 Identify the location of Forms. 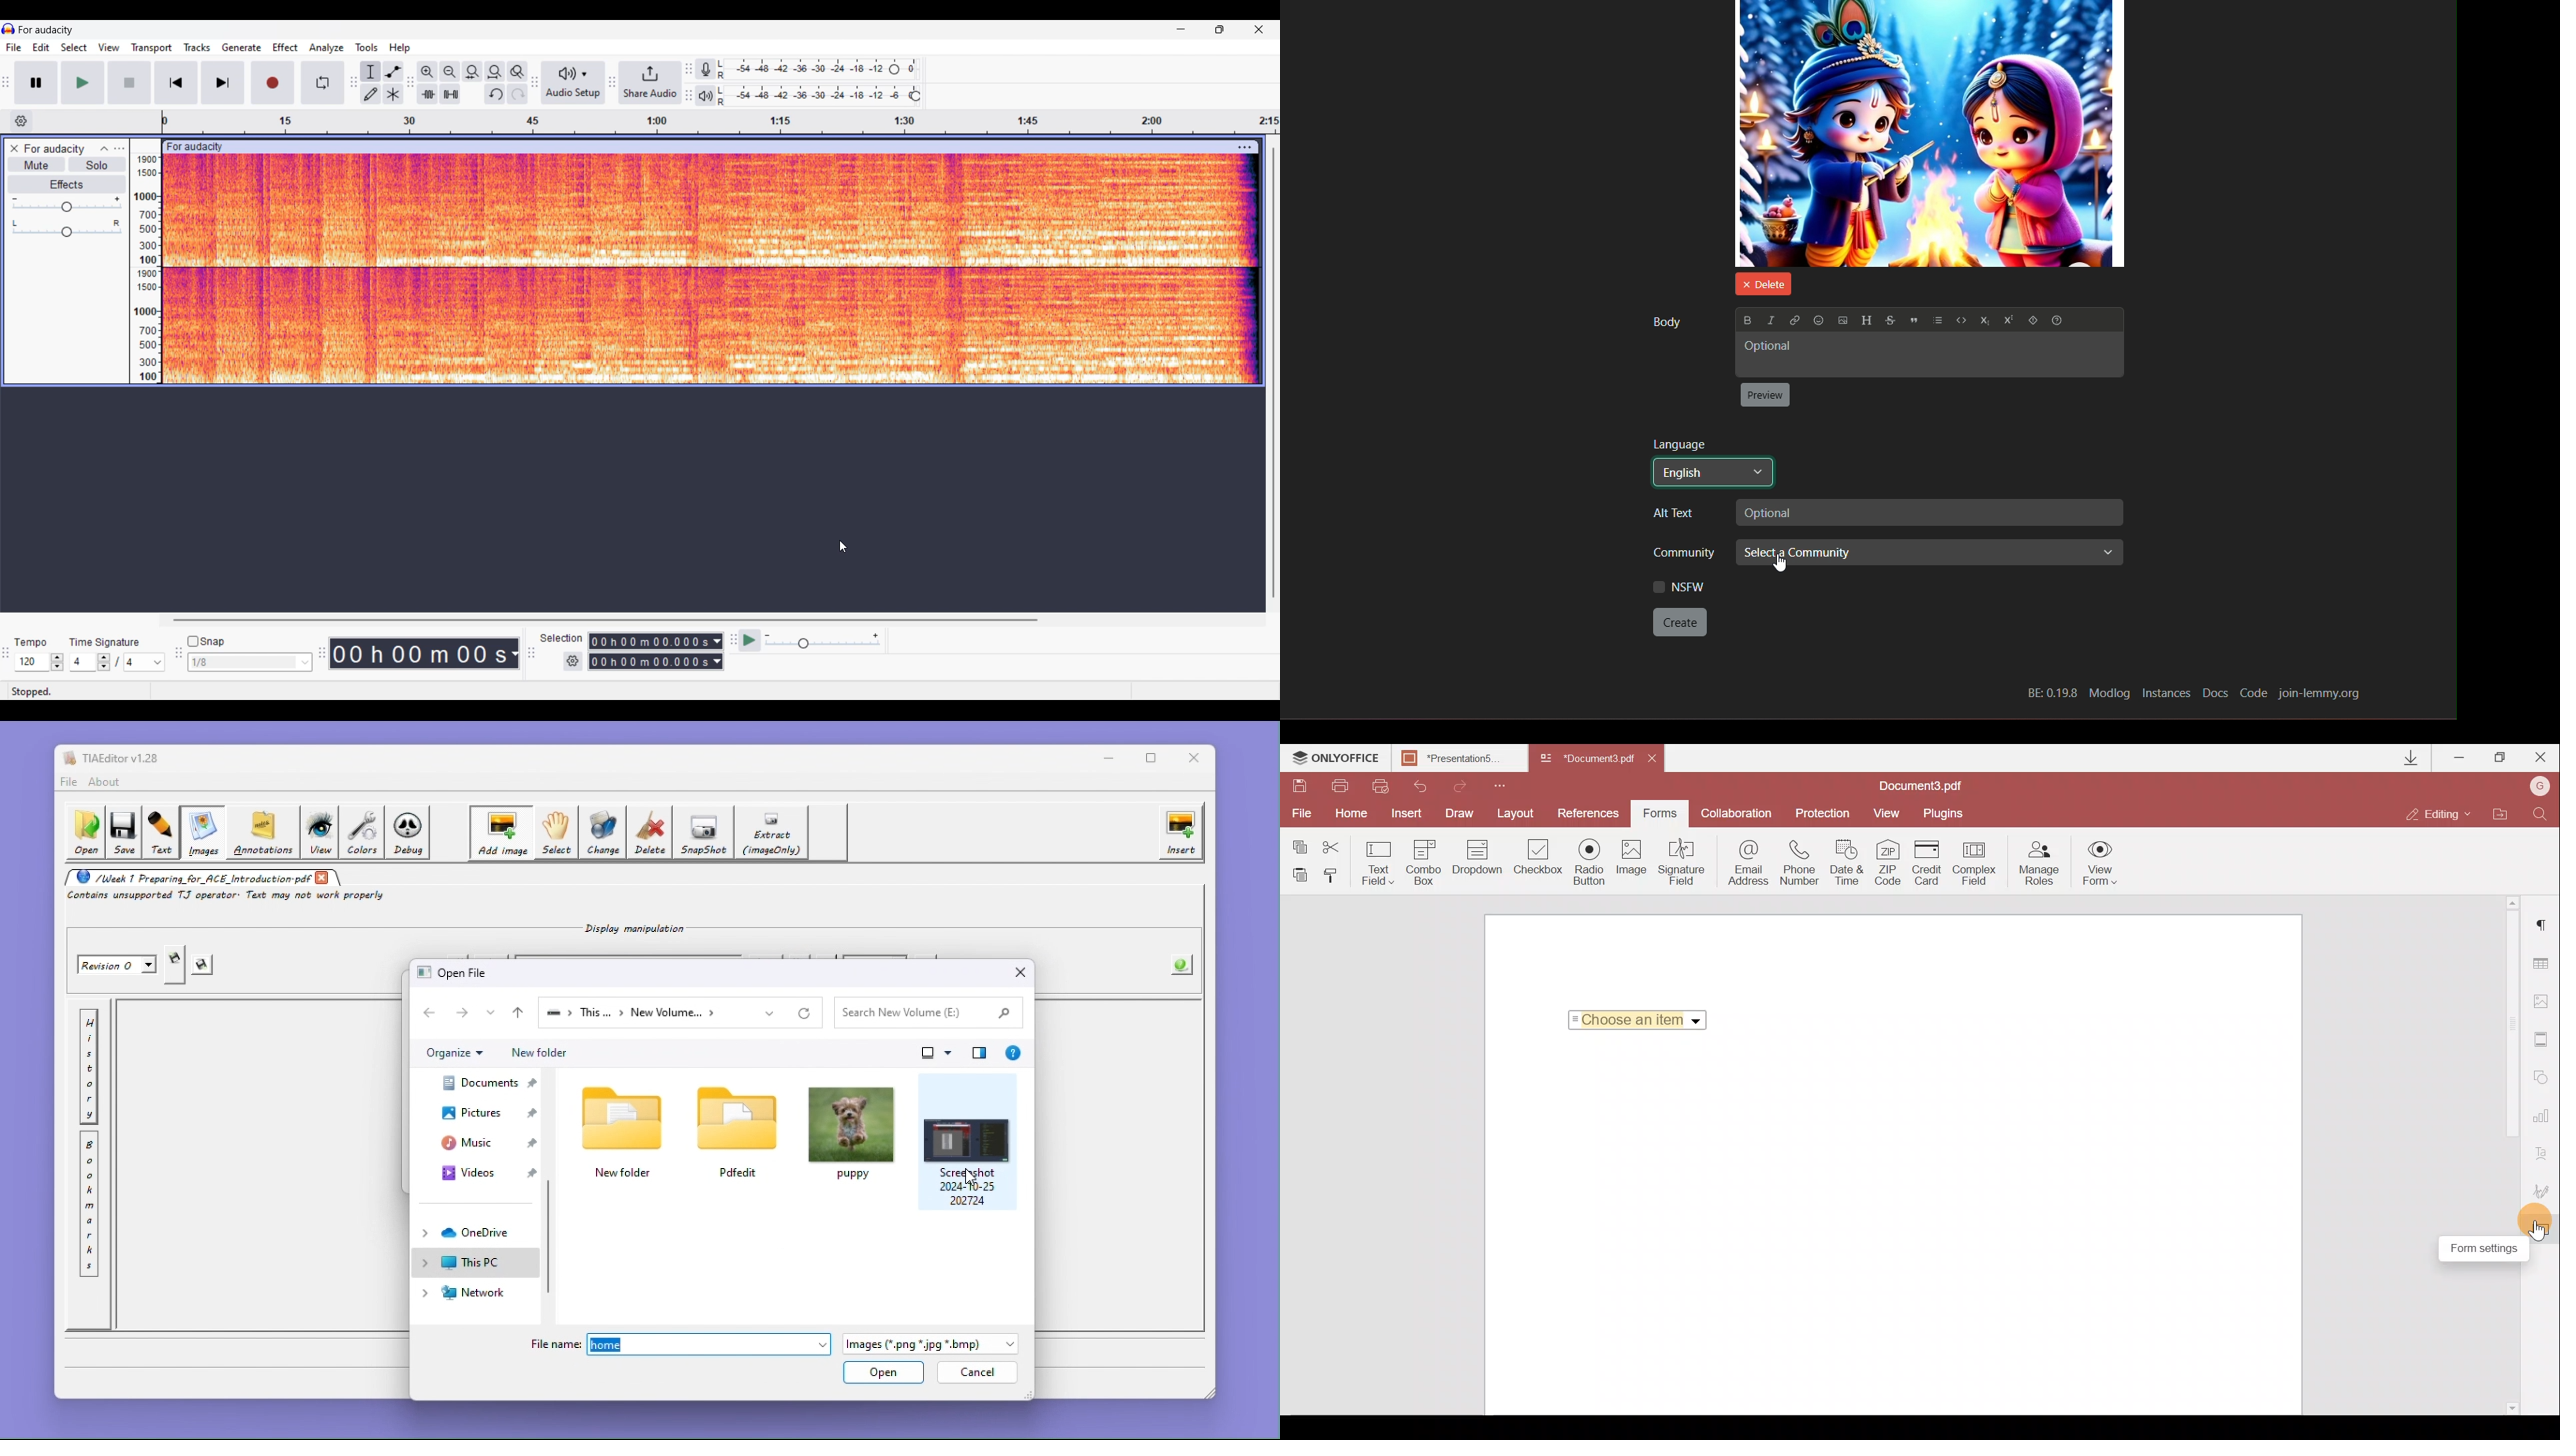
(1659, 809).